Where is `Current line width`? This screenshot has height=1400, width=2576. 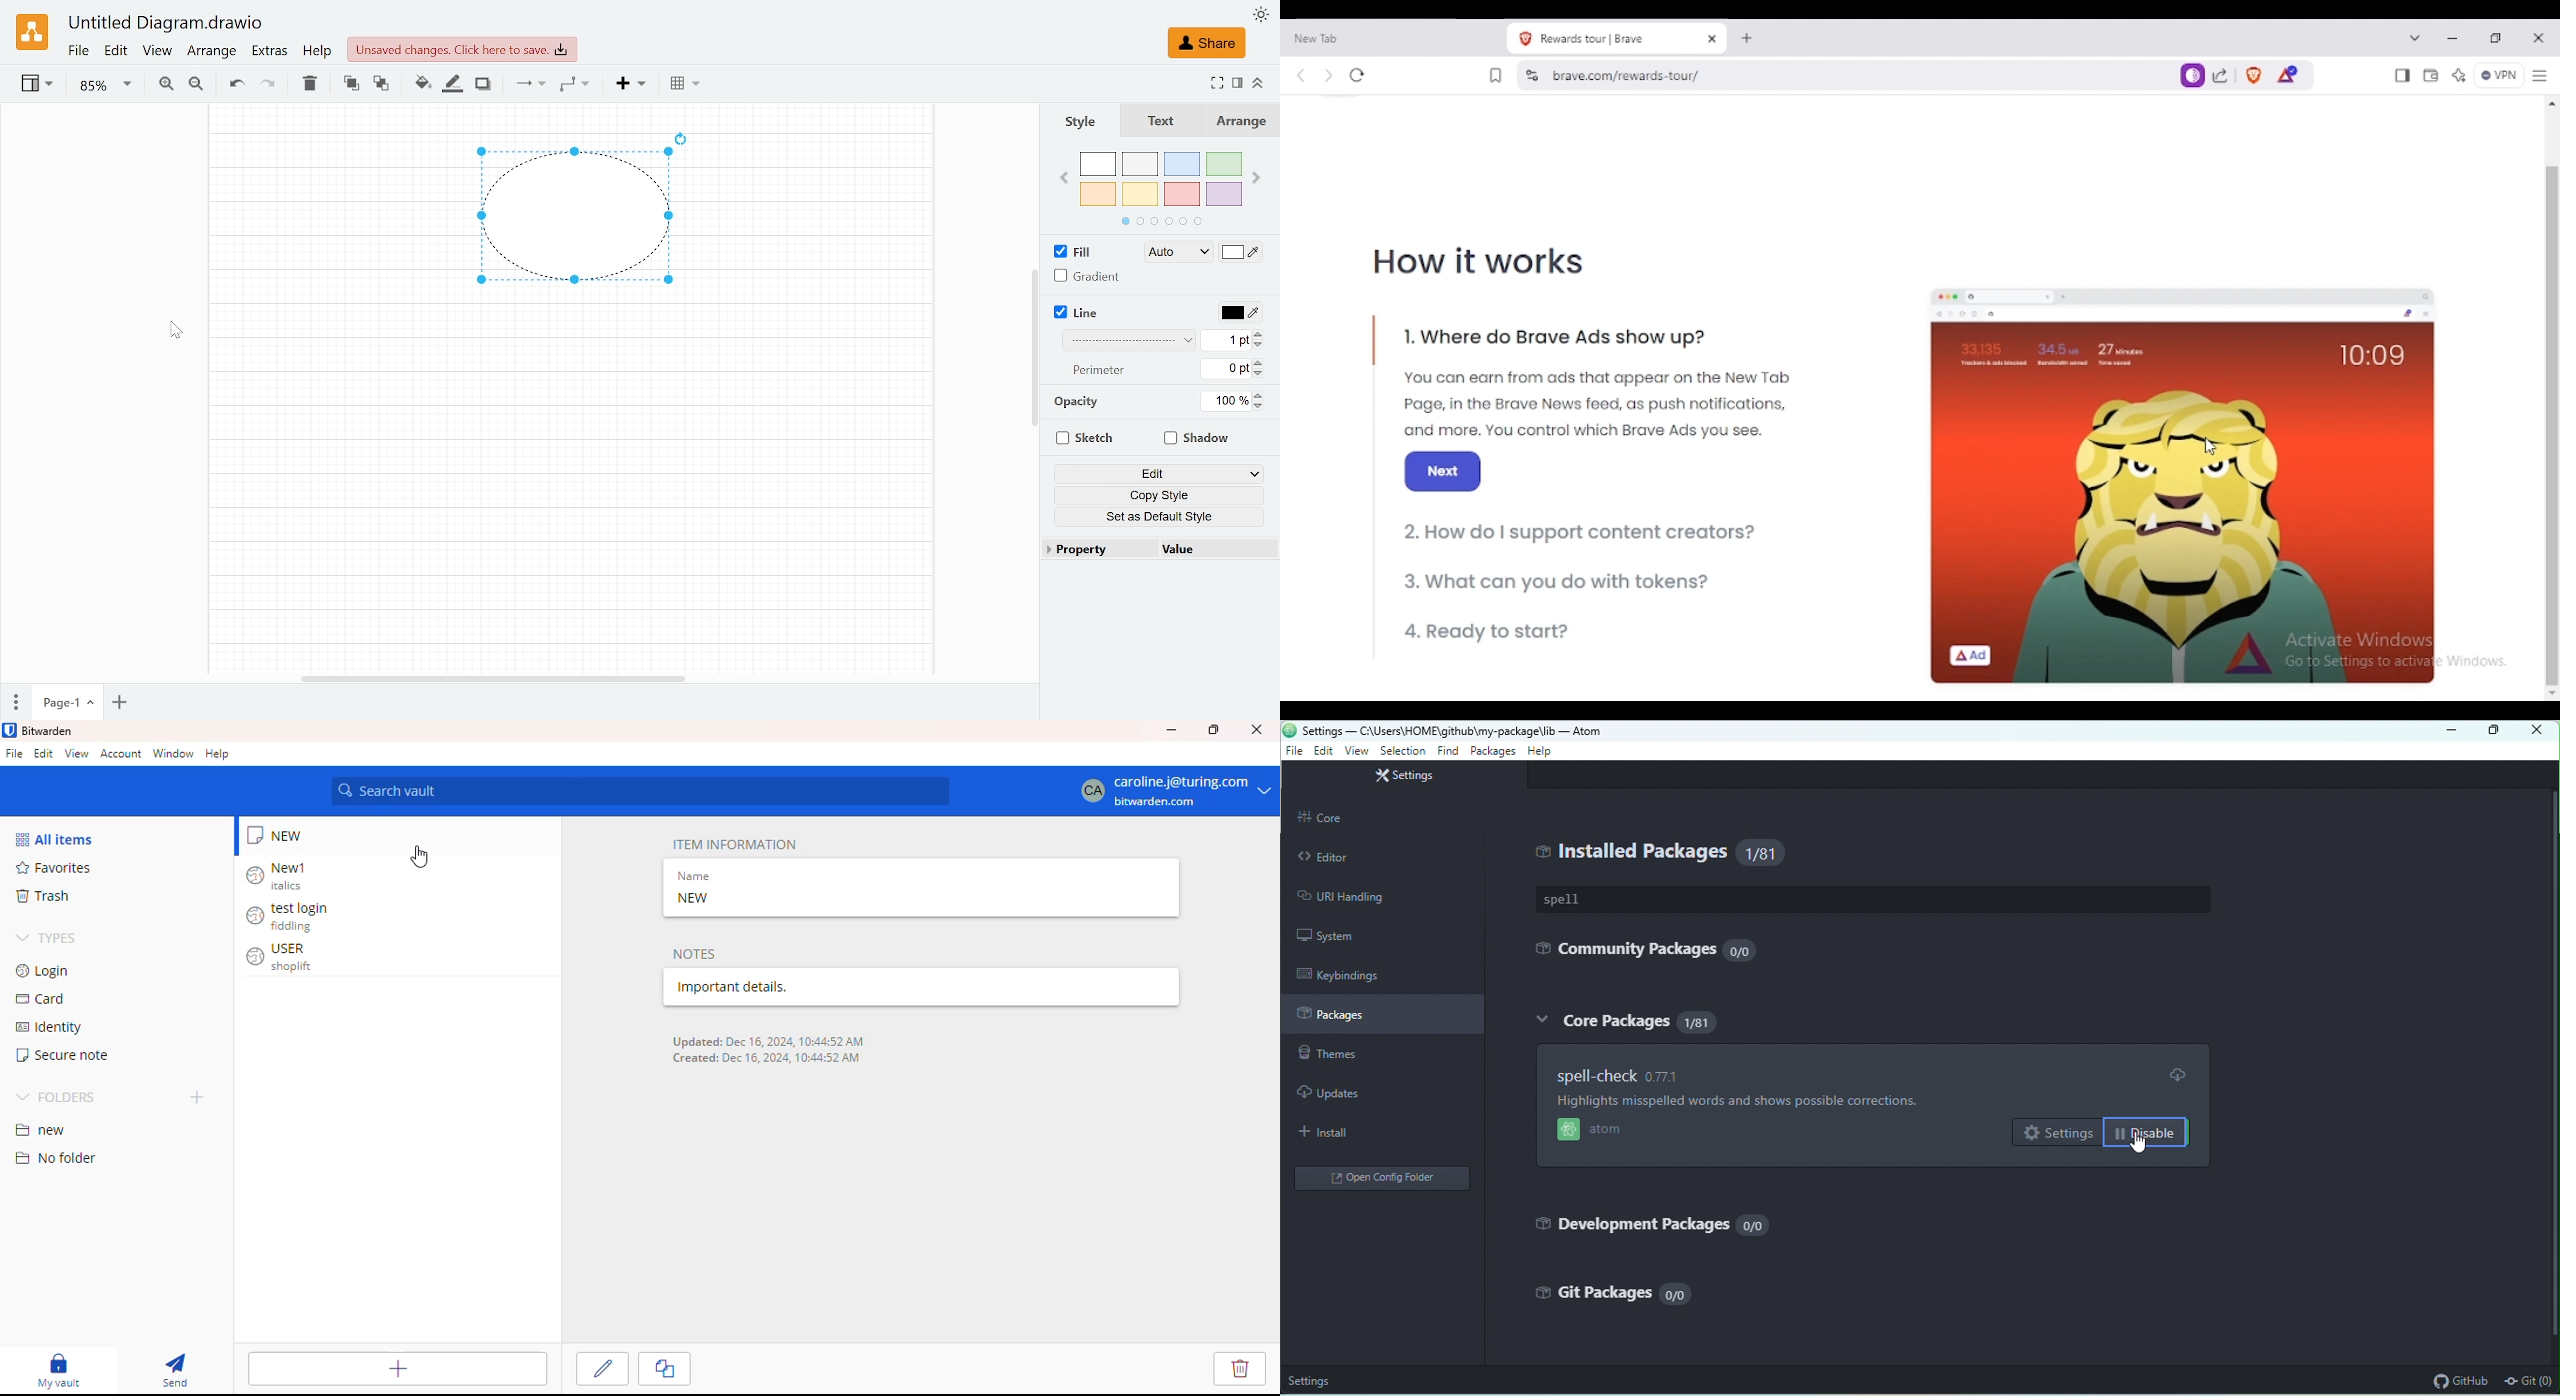
Current line width is located at coordinates (1225, 342).